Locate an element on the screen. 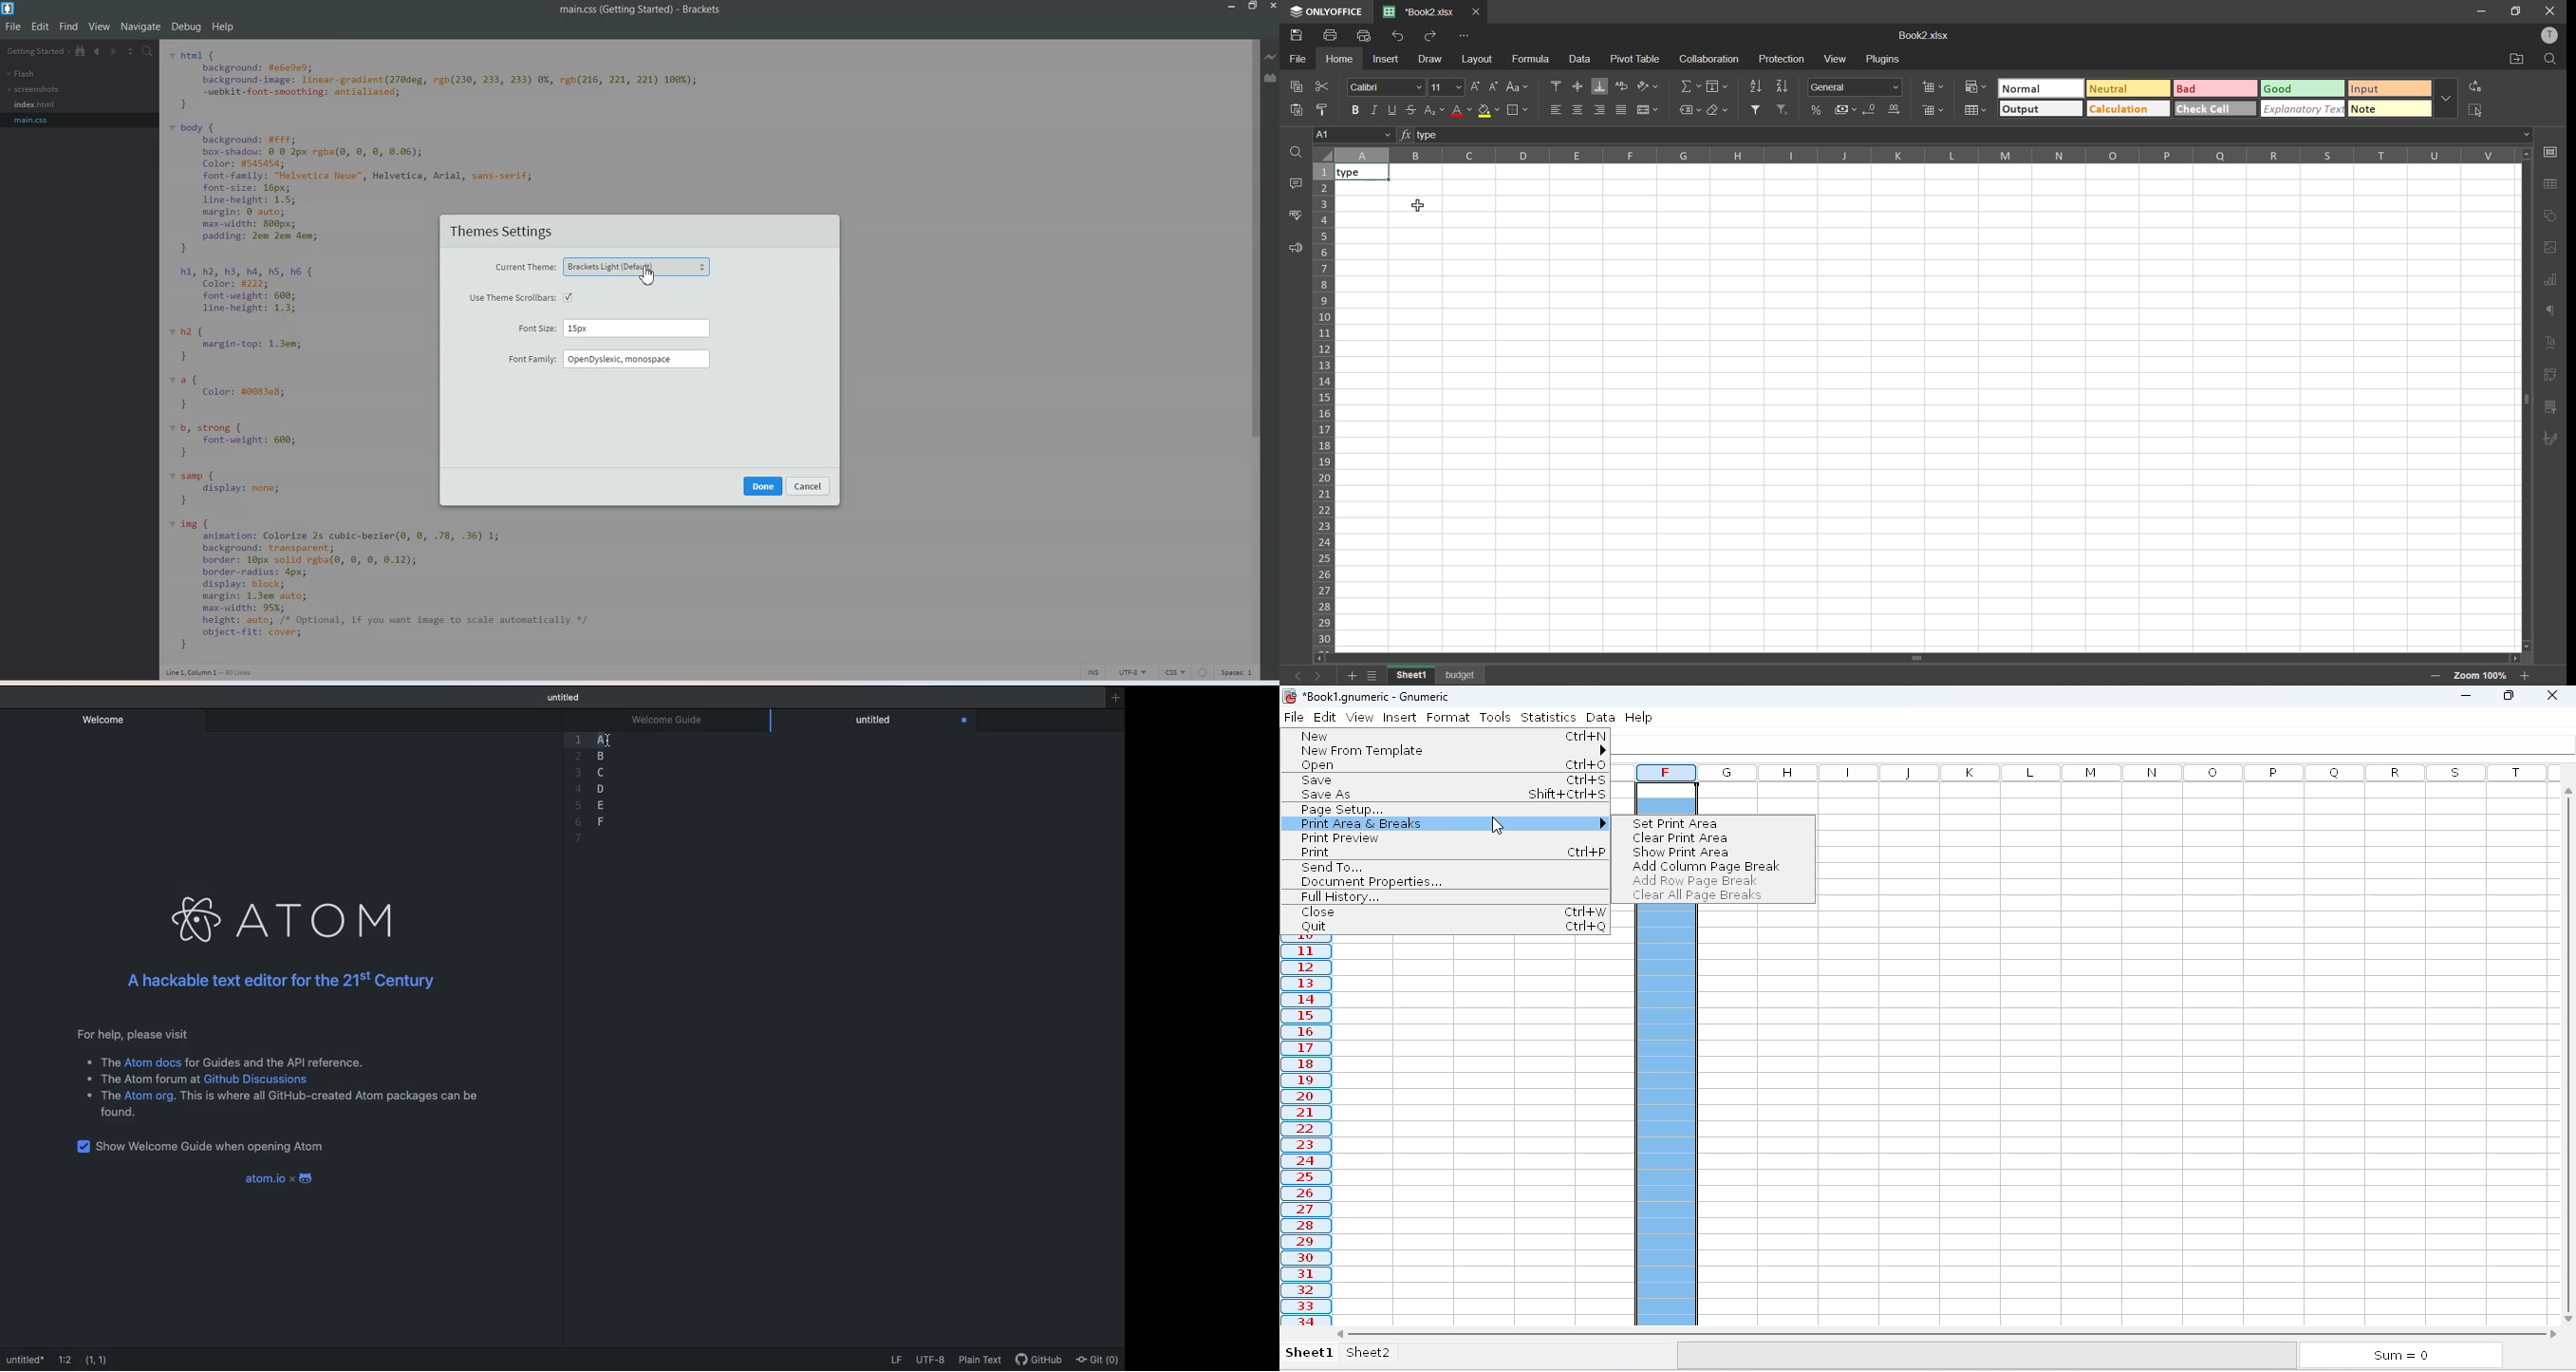 The height and width of the screenshot is (1372, 2576). Book1 numeric - Gnumeric is located at coordinates (1377, 696).